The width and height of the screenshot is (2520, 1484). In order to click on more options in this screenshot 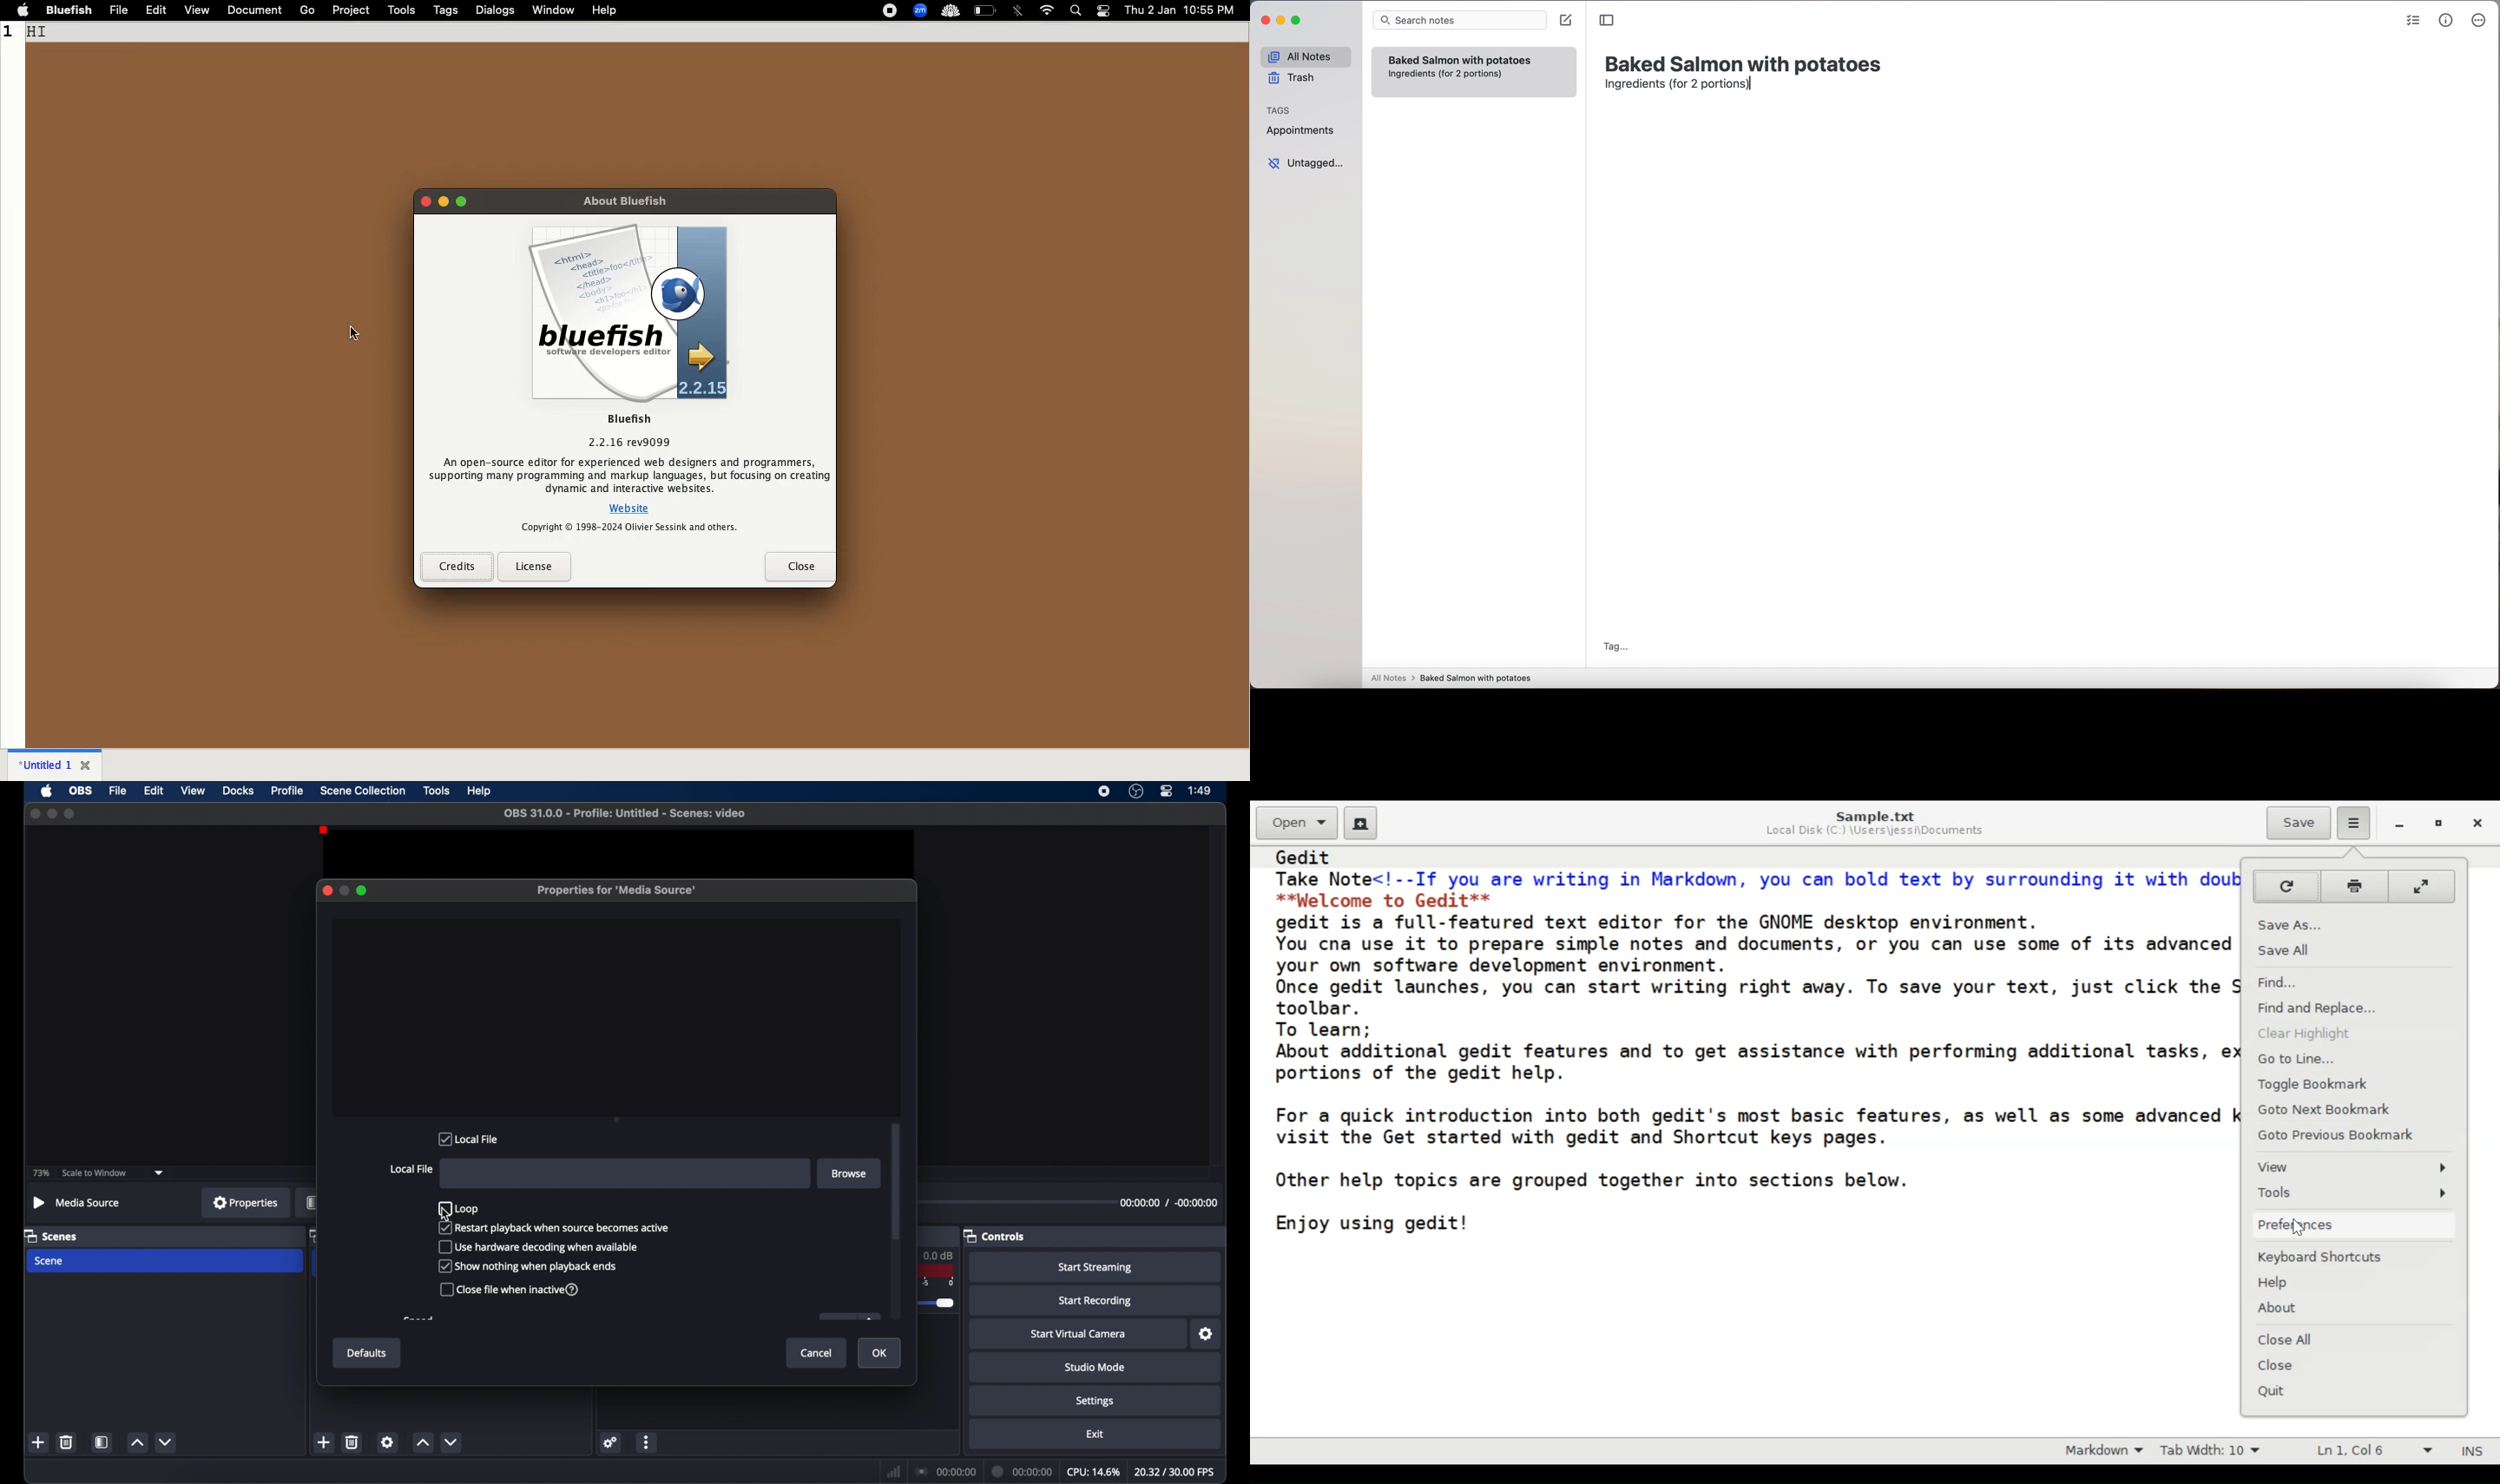, I will do `click(648, 1442)`.